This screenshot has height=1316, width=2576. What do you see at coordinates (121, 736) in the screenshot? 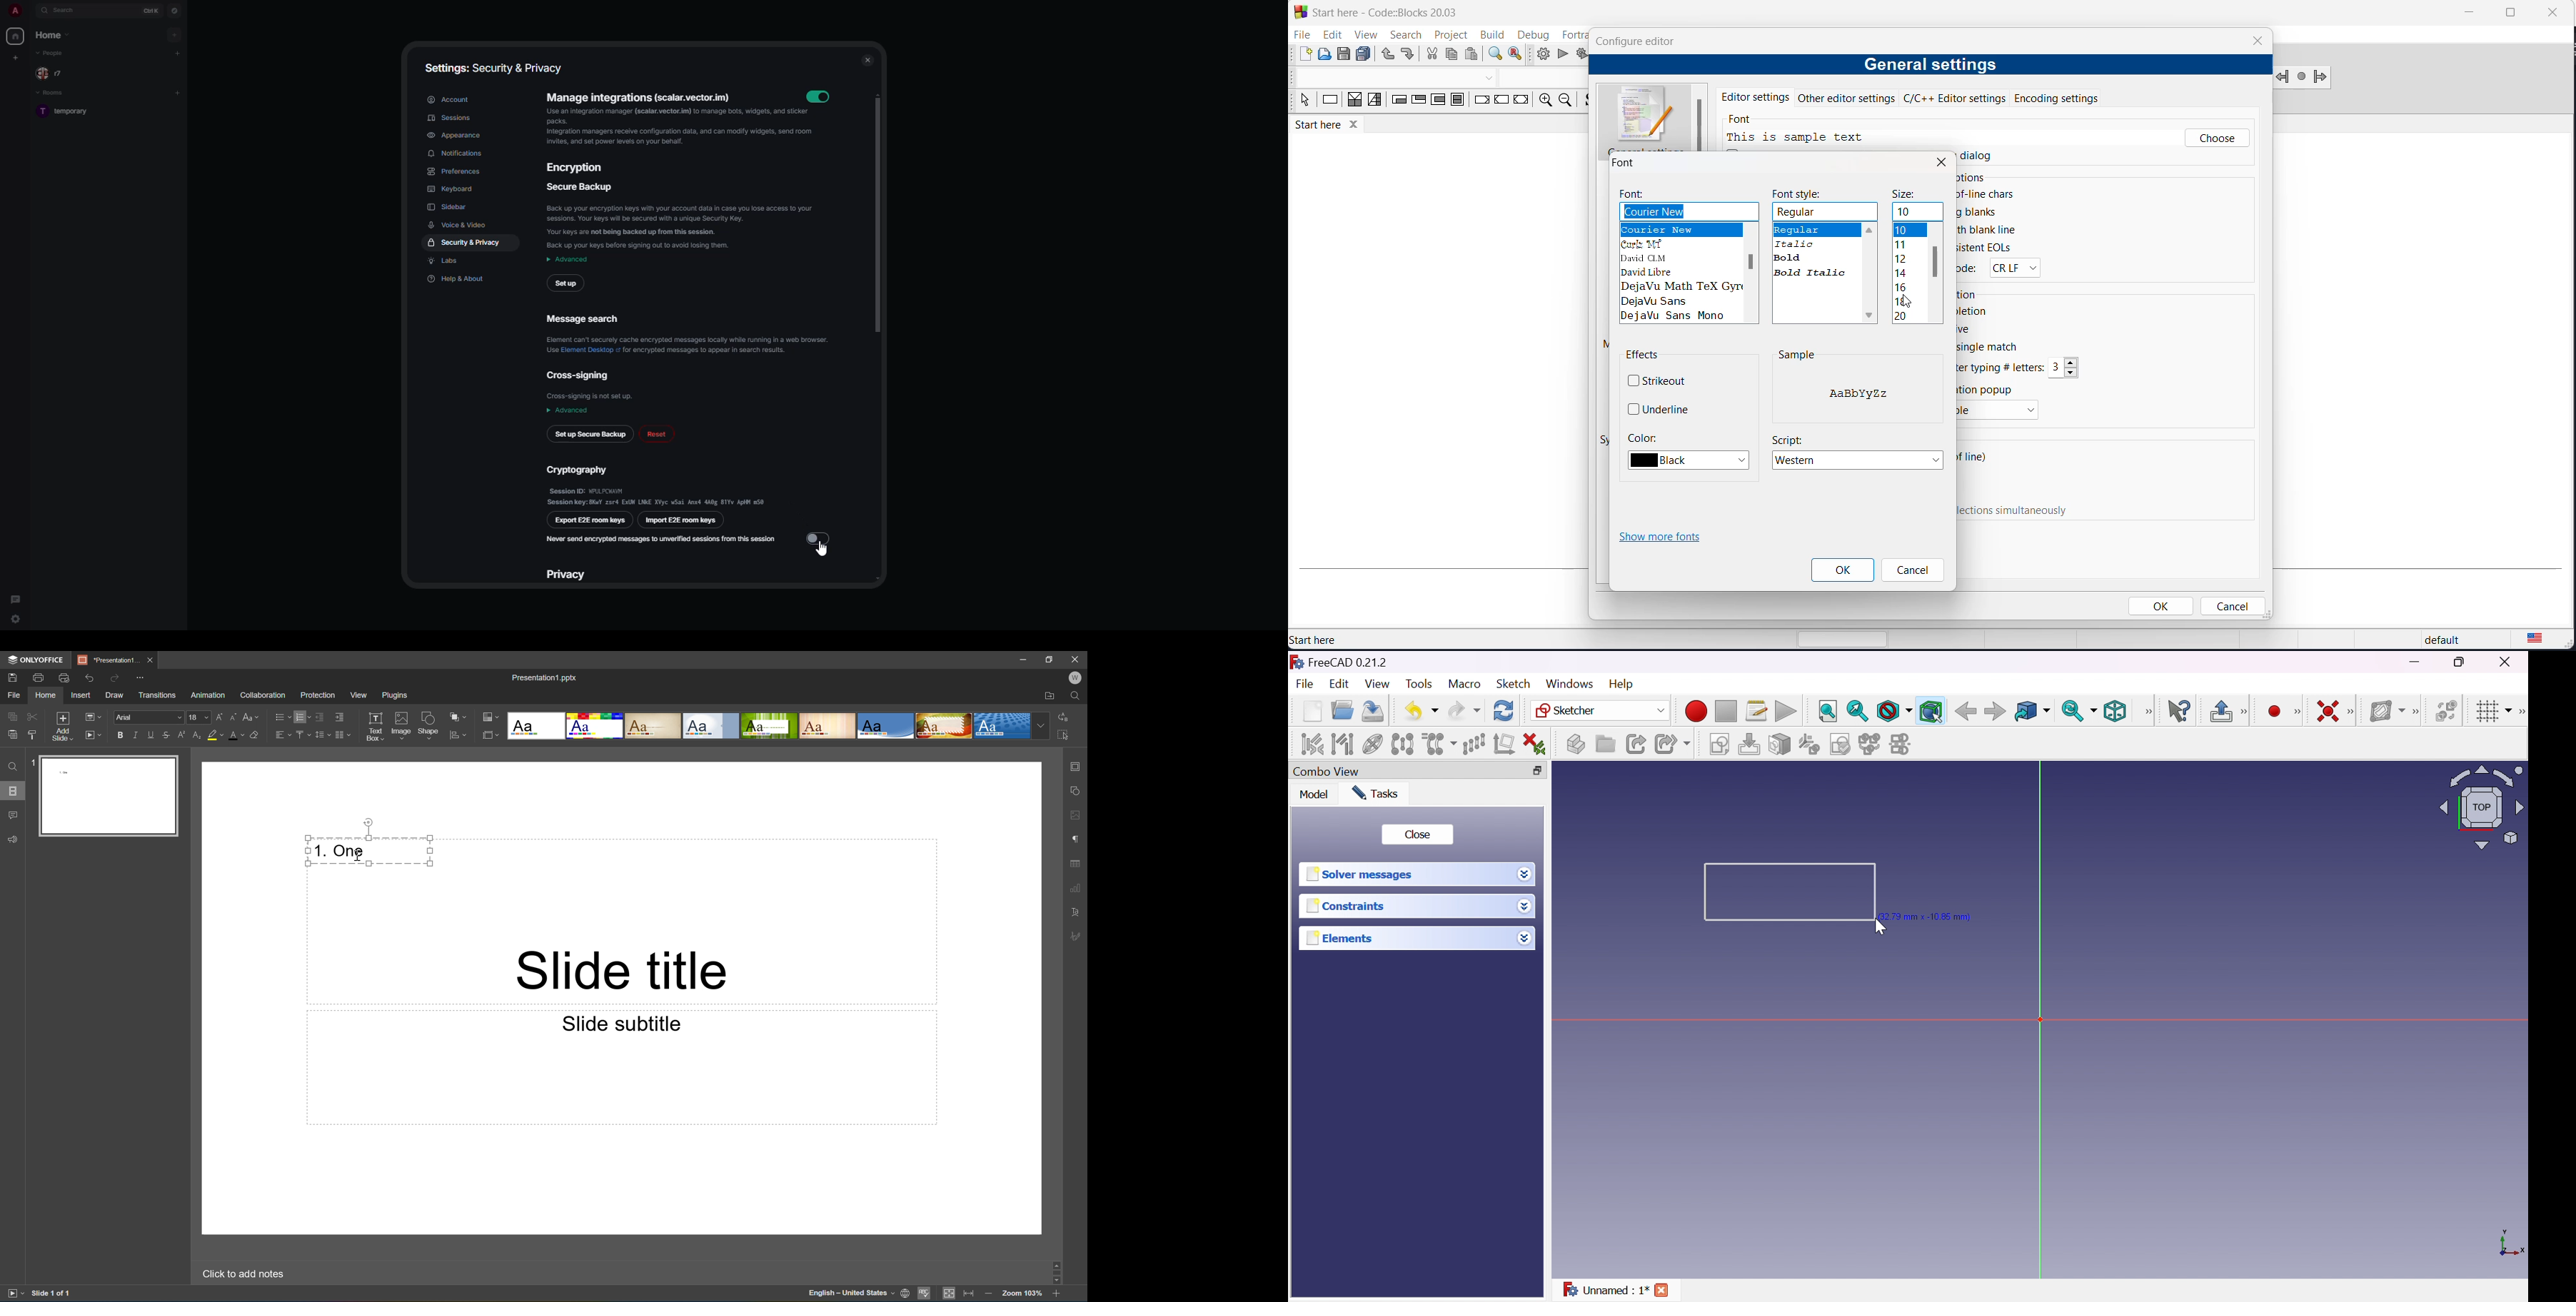
I see `Bold` at bounding box center [121, 736].